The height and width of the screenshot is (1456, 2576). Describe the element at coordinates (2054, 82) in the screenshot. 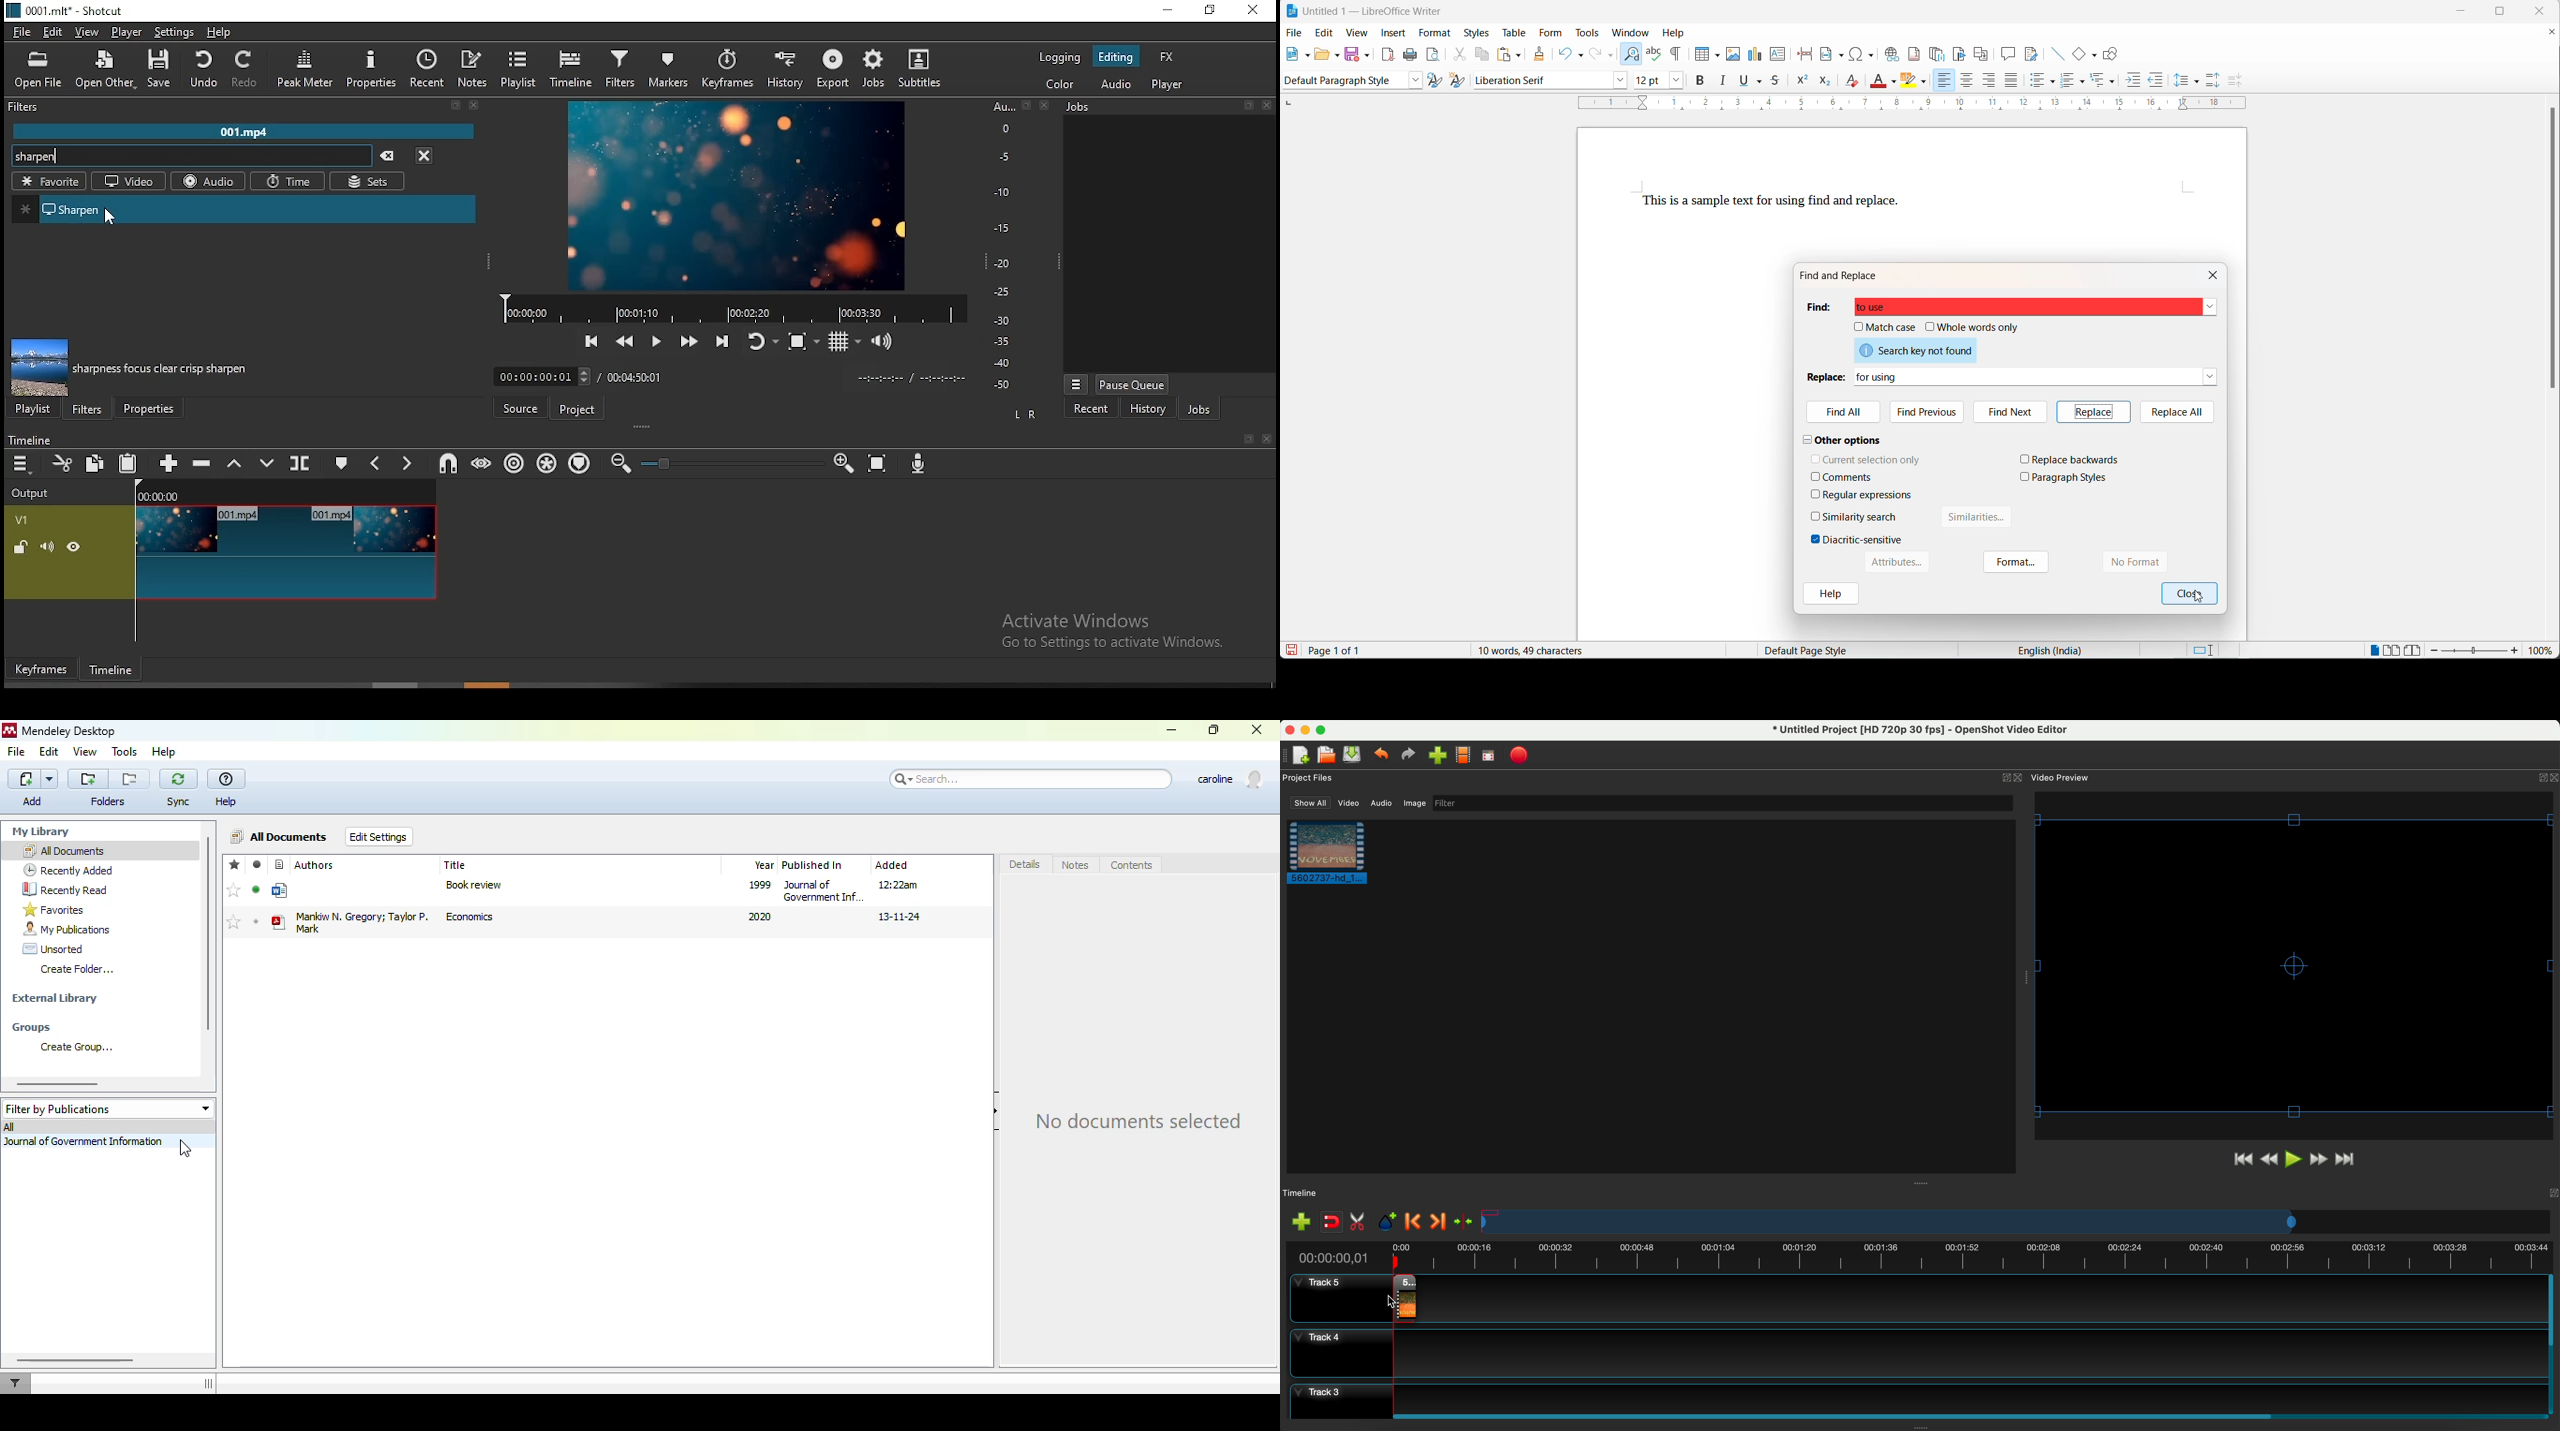

I see `toggle unordered list options` at that location.